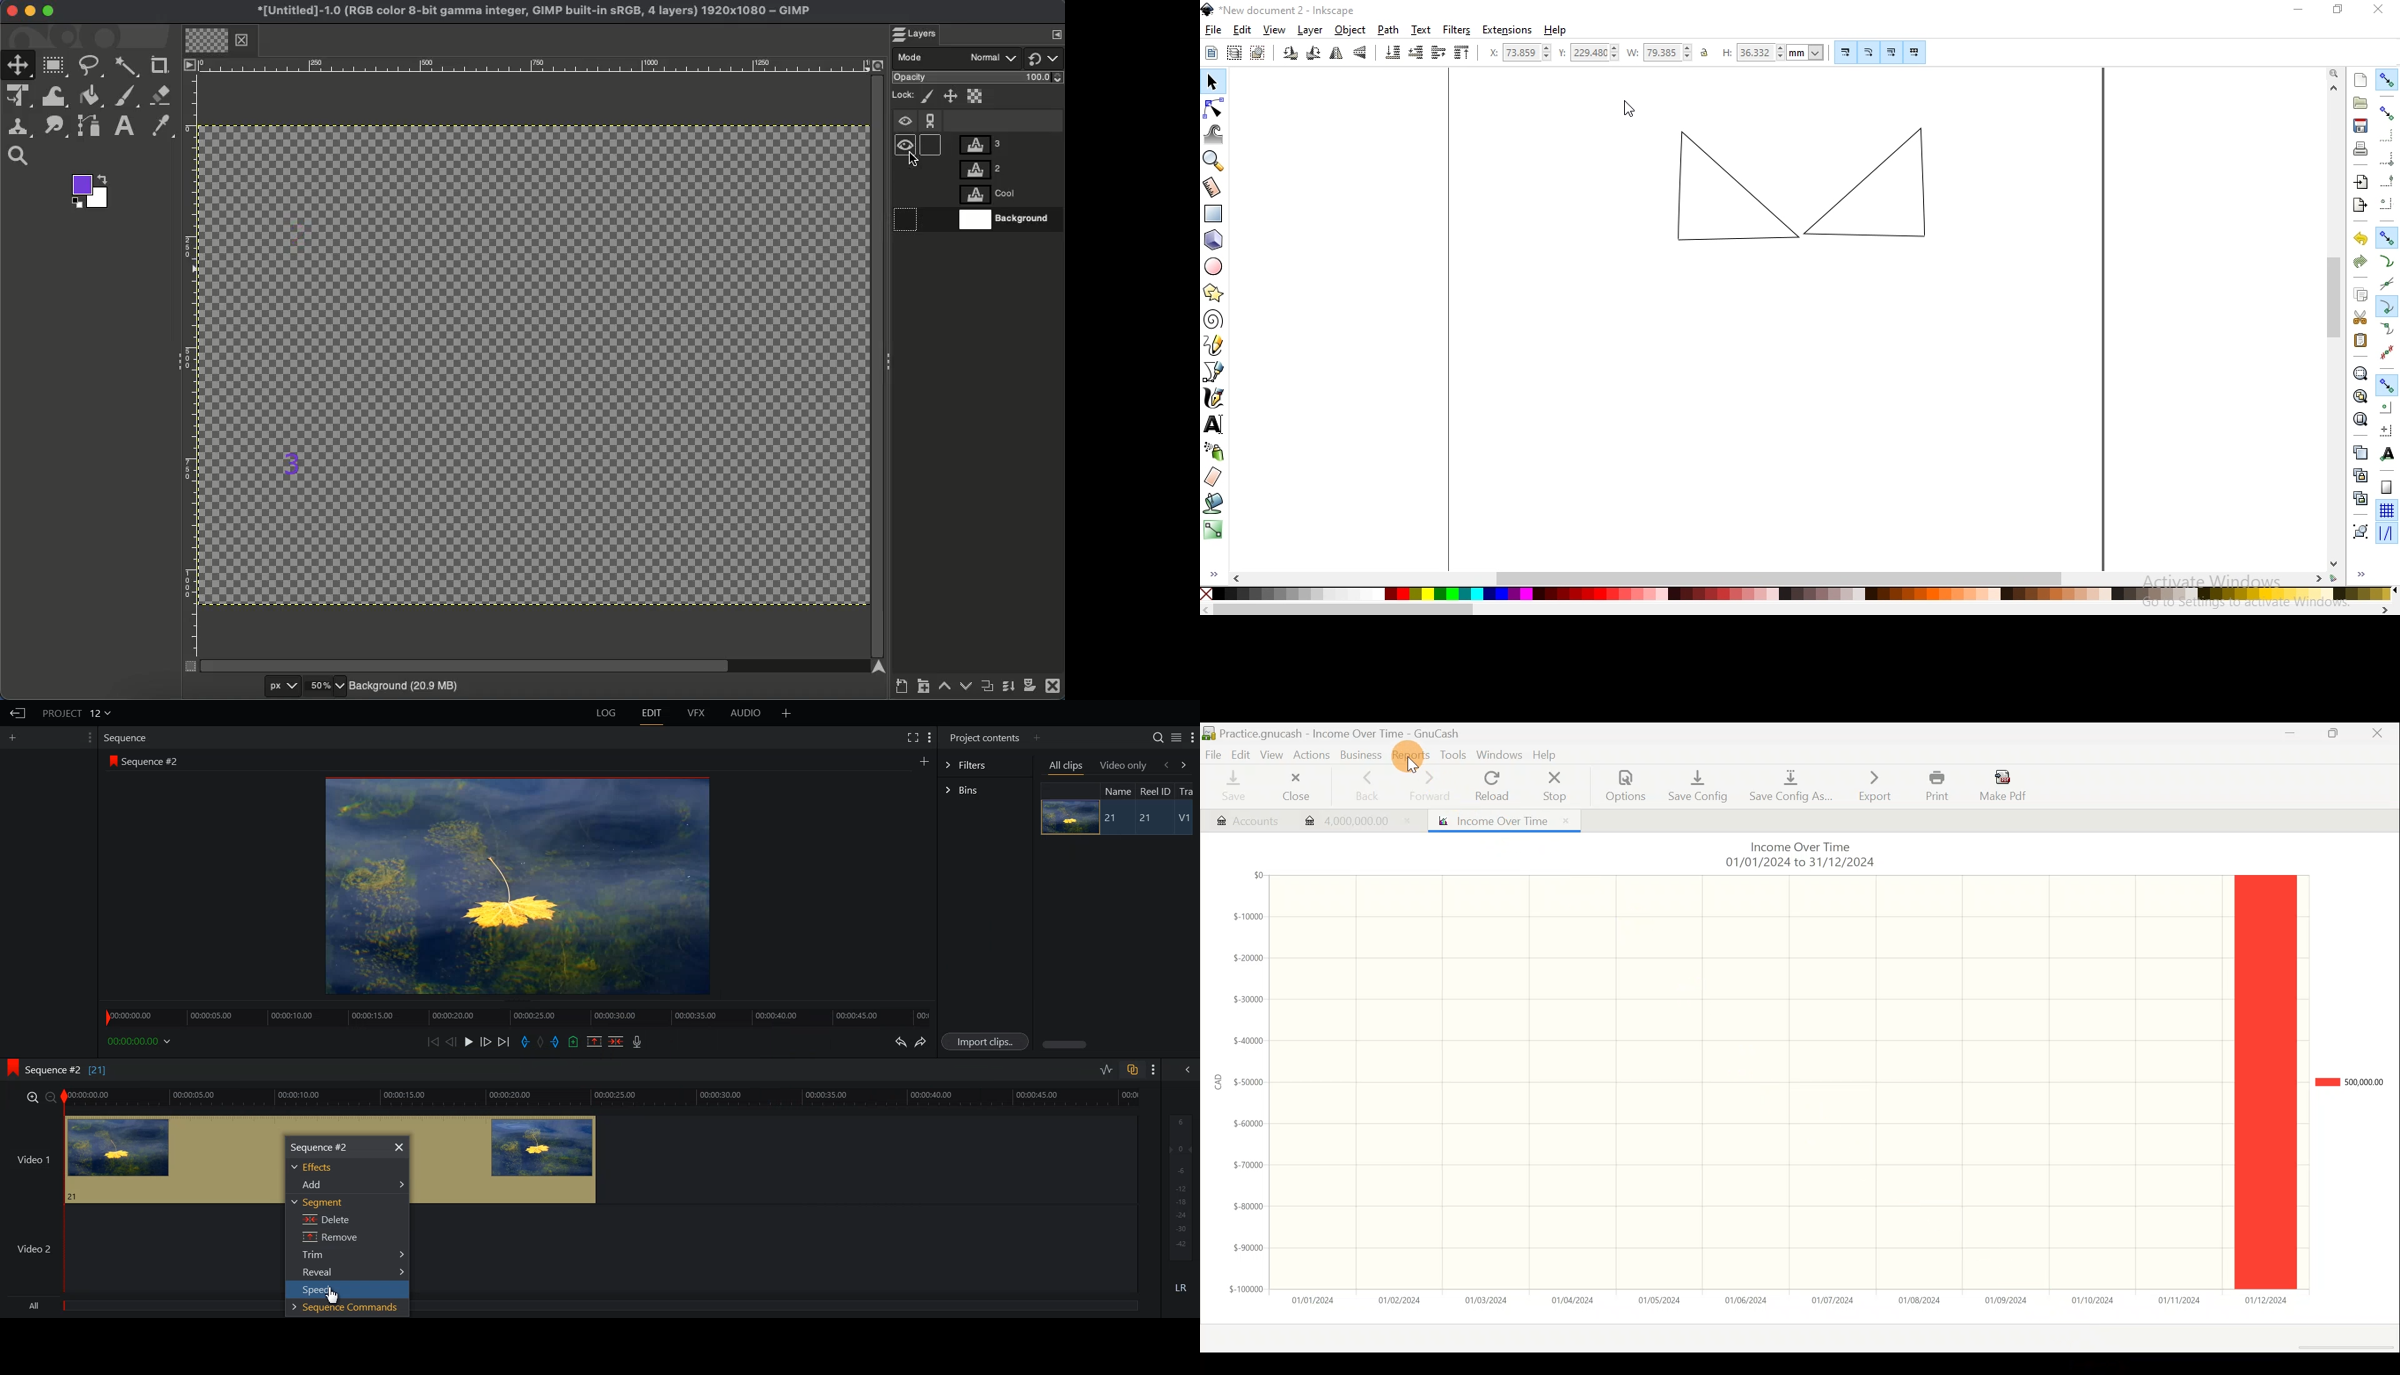  Describe the element at coordinates (1351, 819) in the screenshot. I see `Transaction` at that location.